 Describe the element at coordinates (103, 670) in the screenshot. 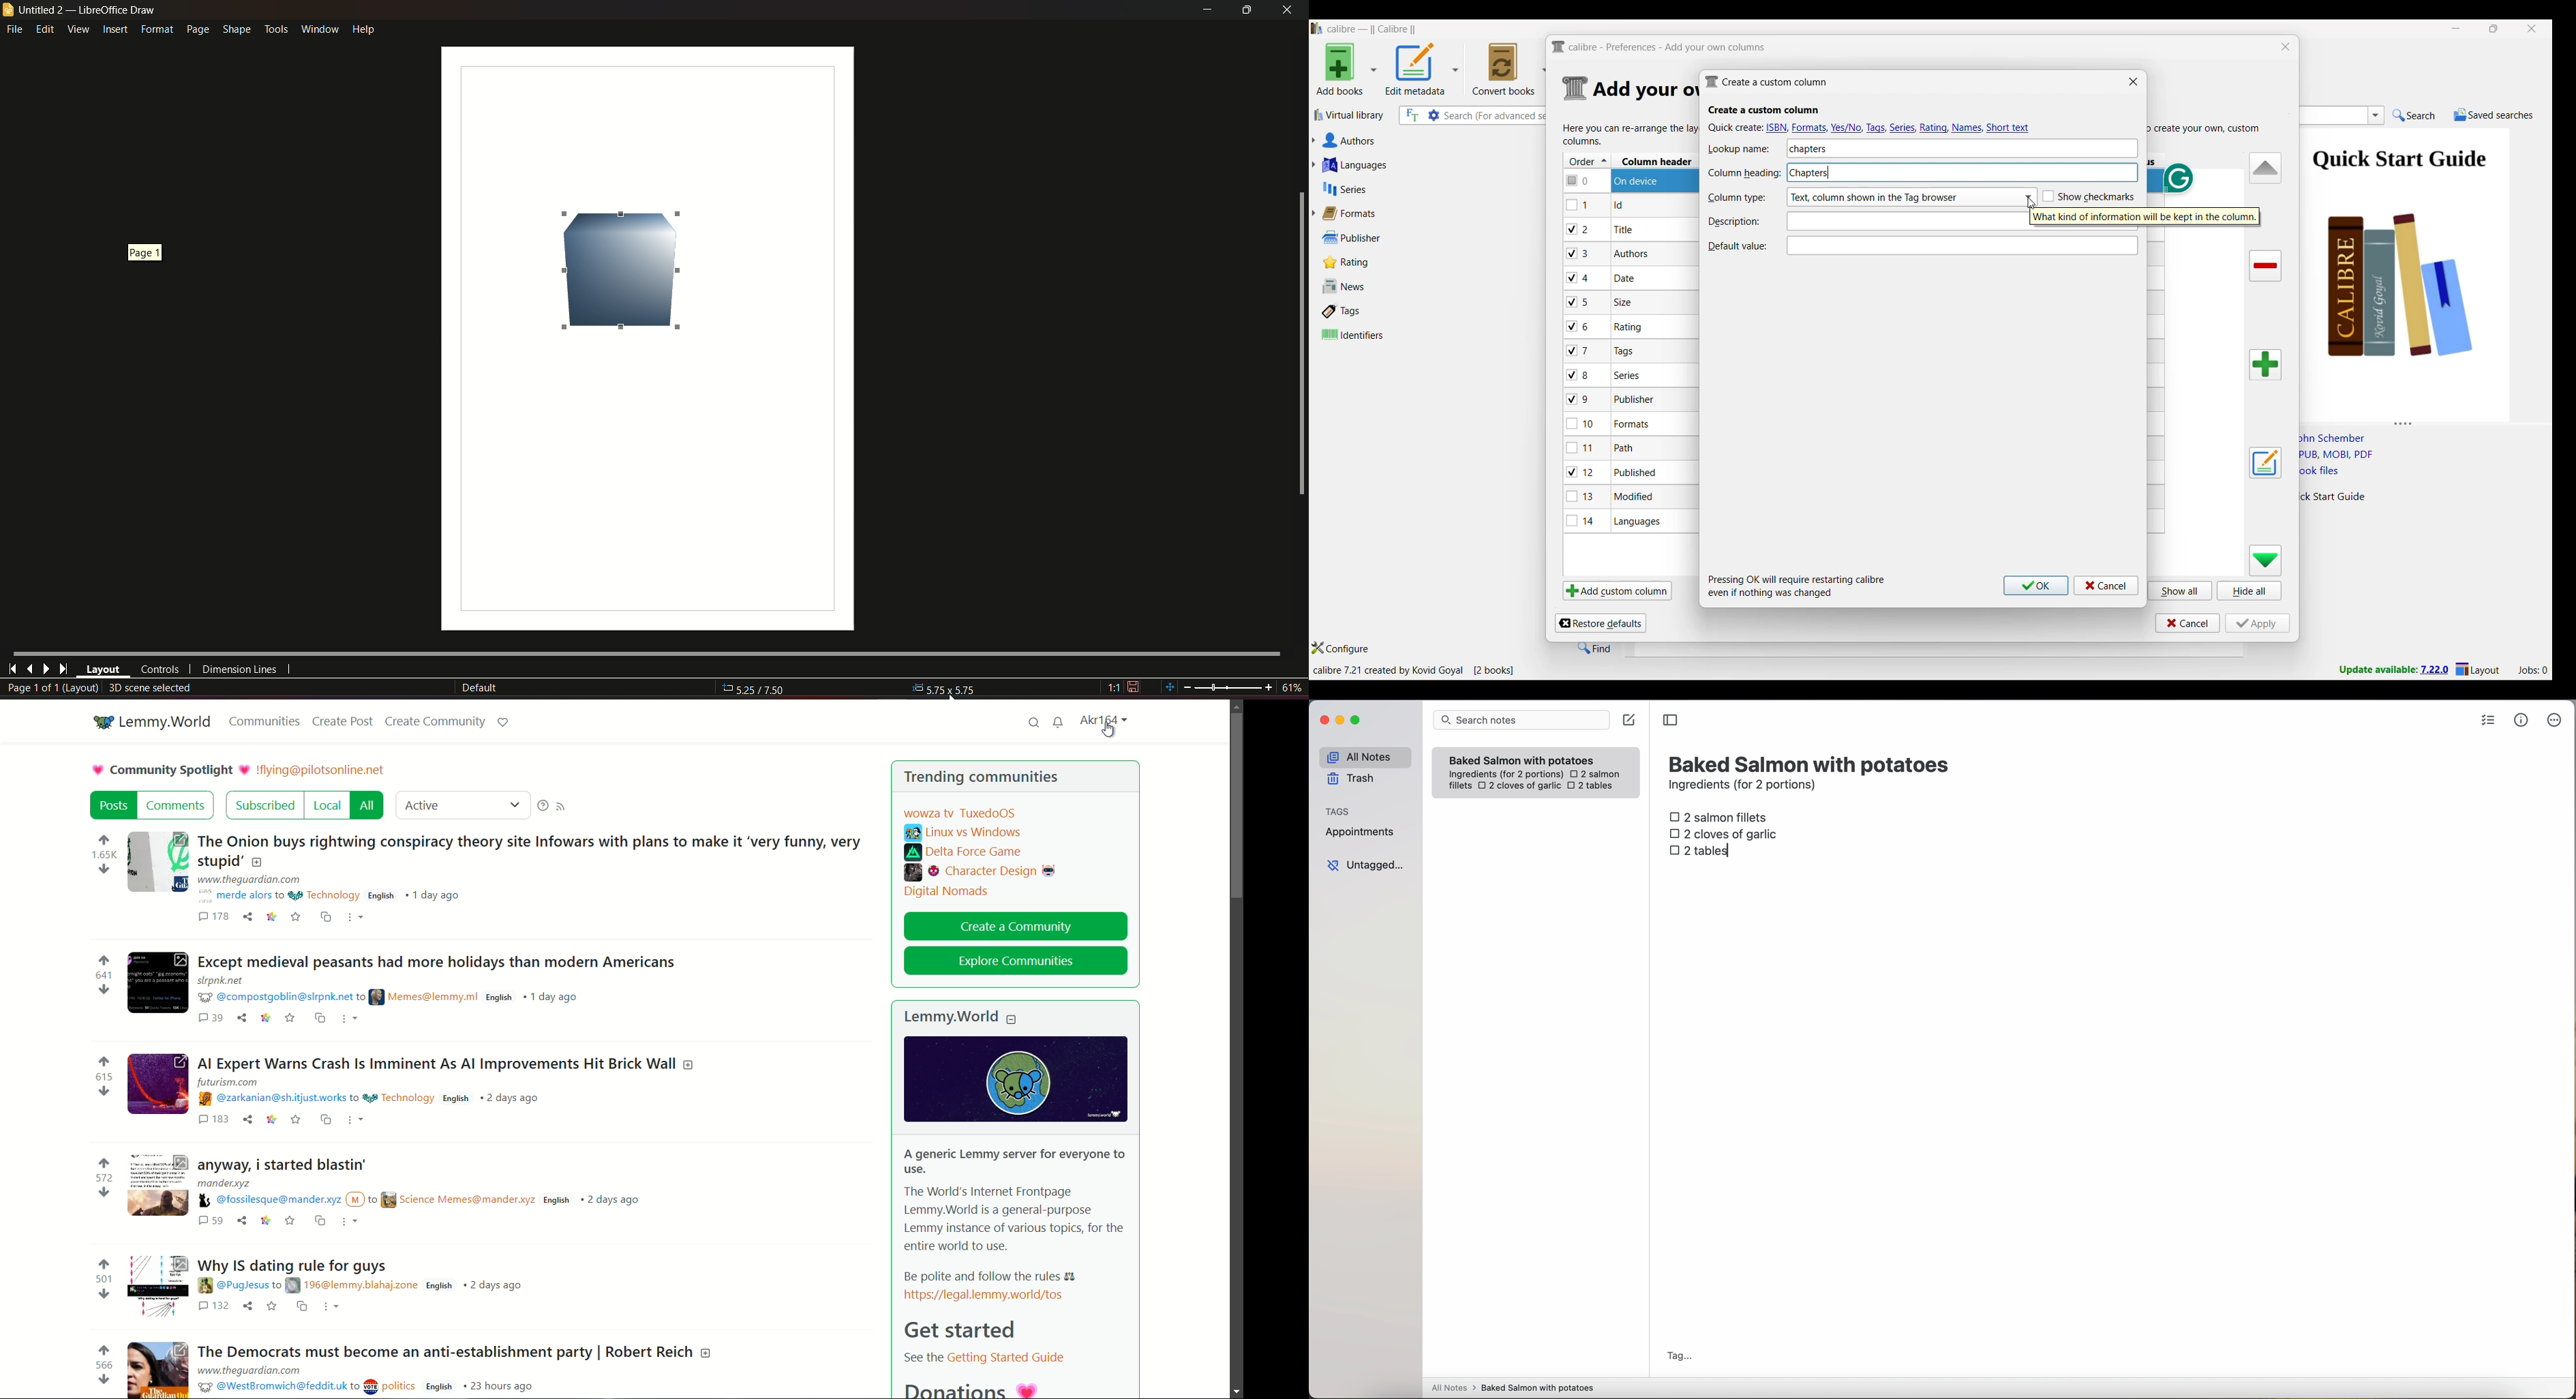

I see `layout` at that location.